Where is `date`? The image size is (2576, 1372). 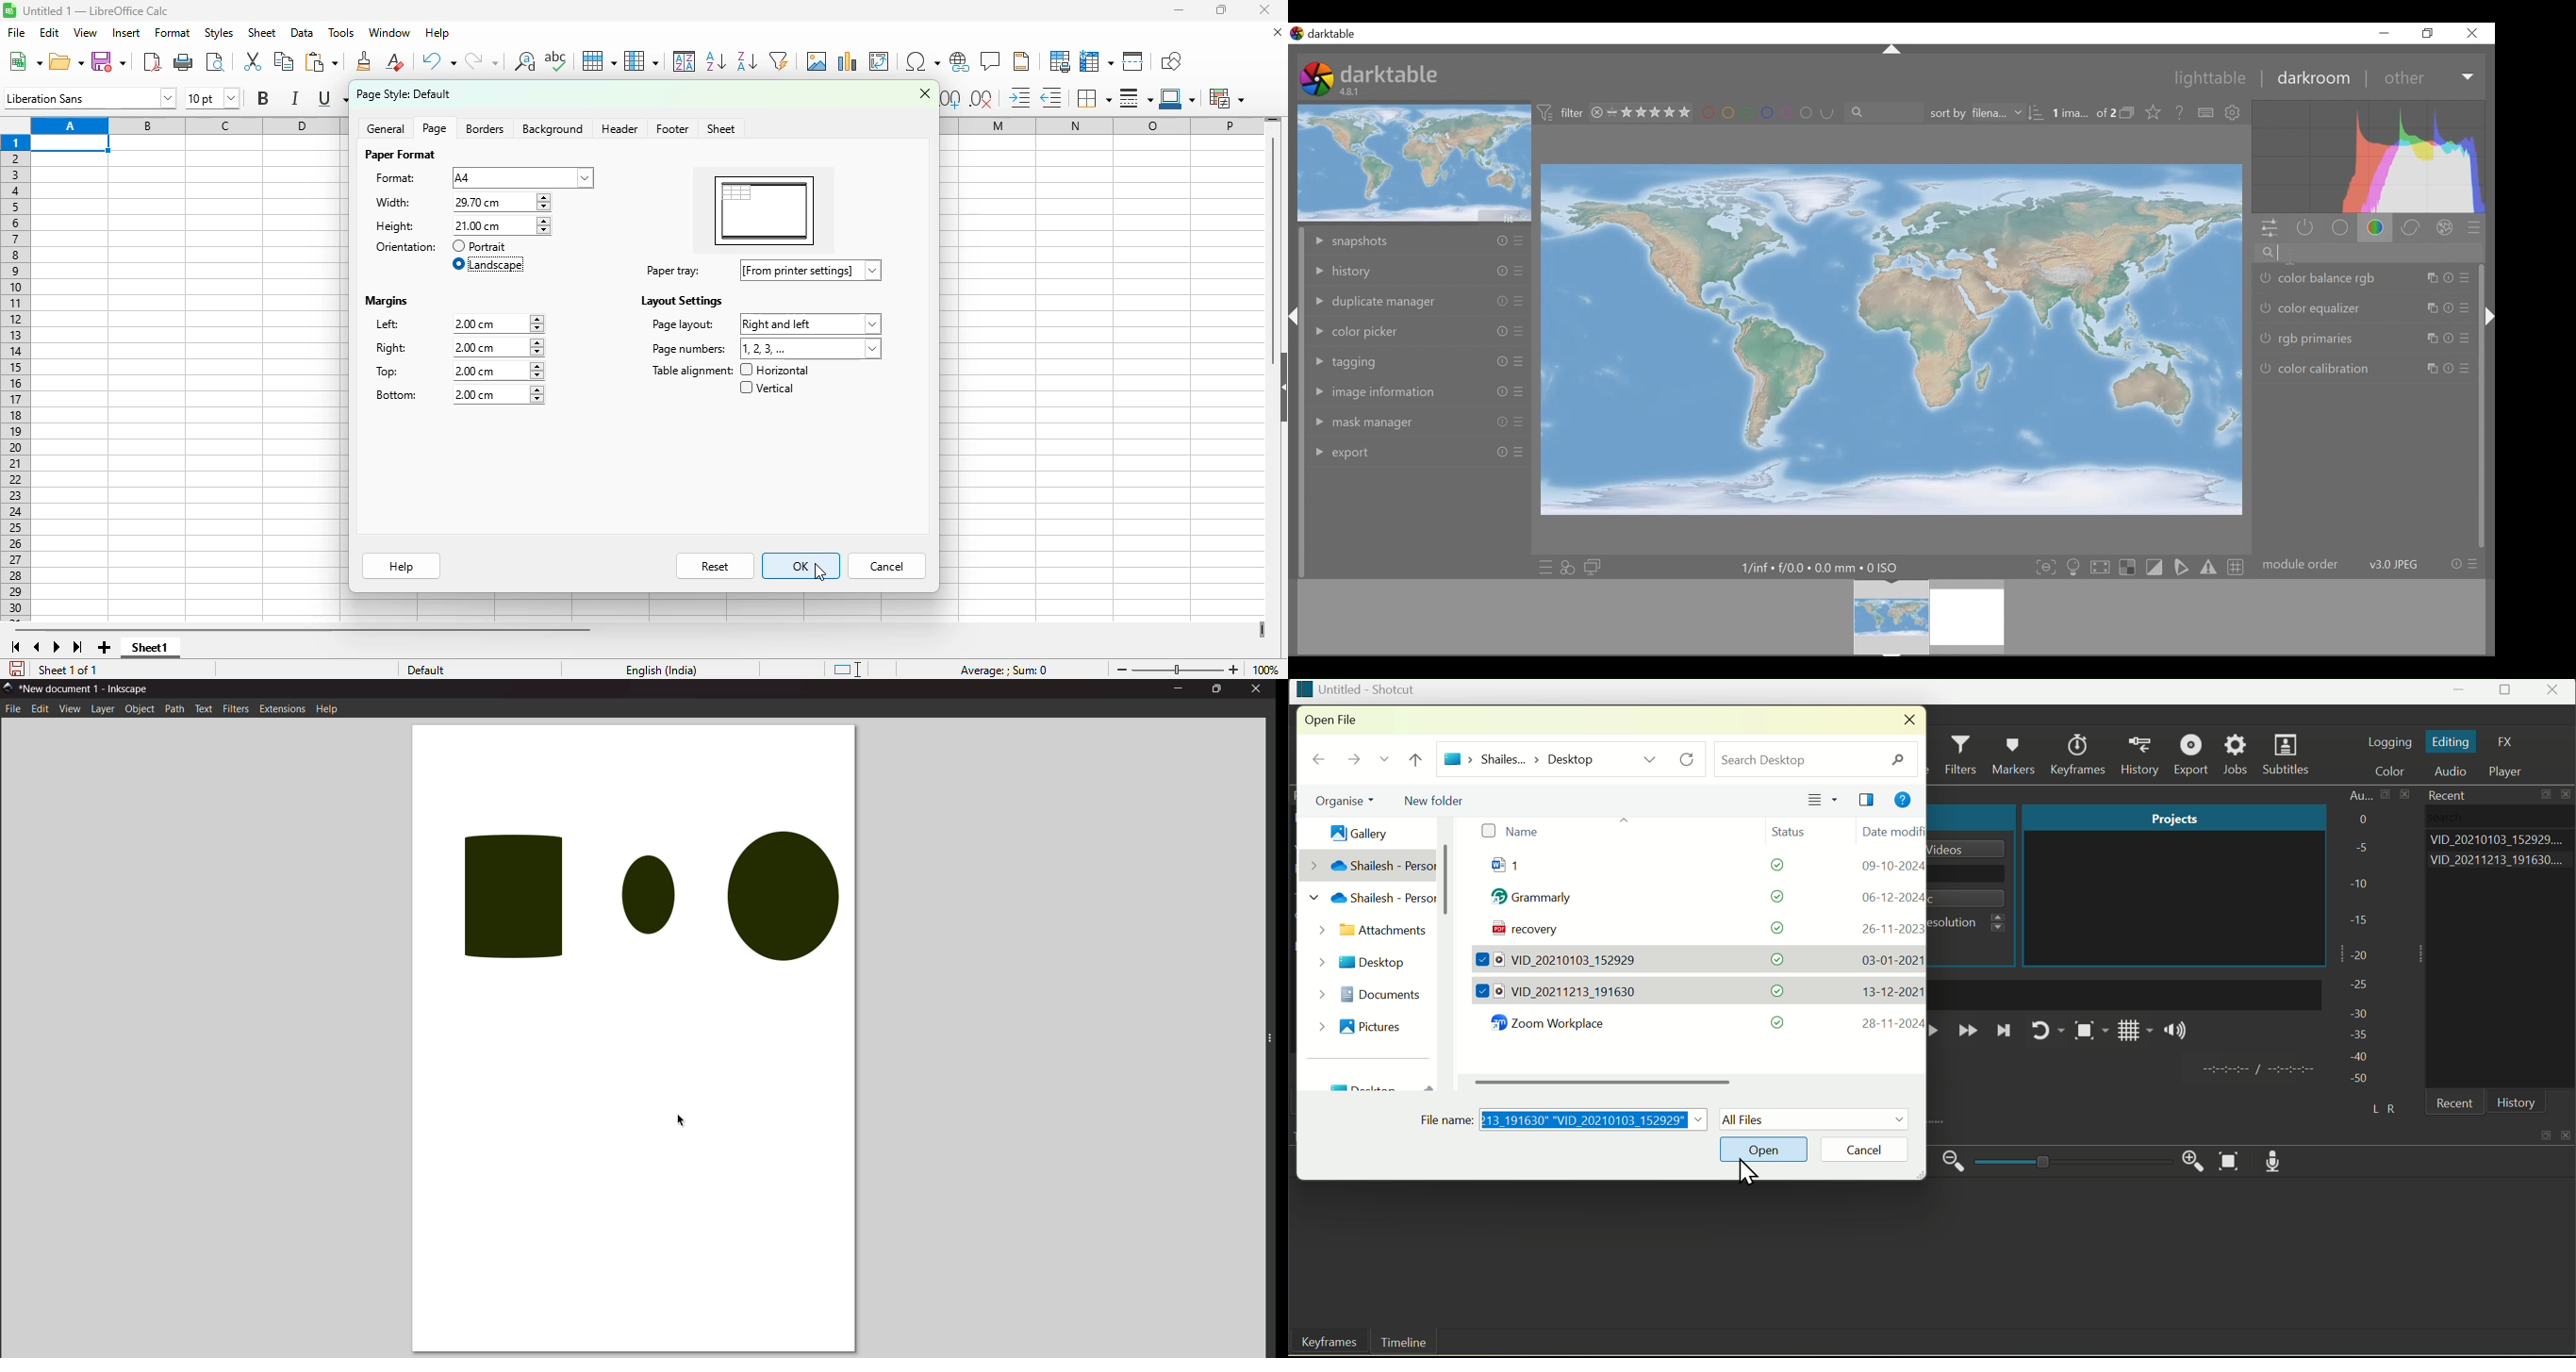 date is located at coordinates (1890, 1024).